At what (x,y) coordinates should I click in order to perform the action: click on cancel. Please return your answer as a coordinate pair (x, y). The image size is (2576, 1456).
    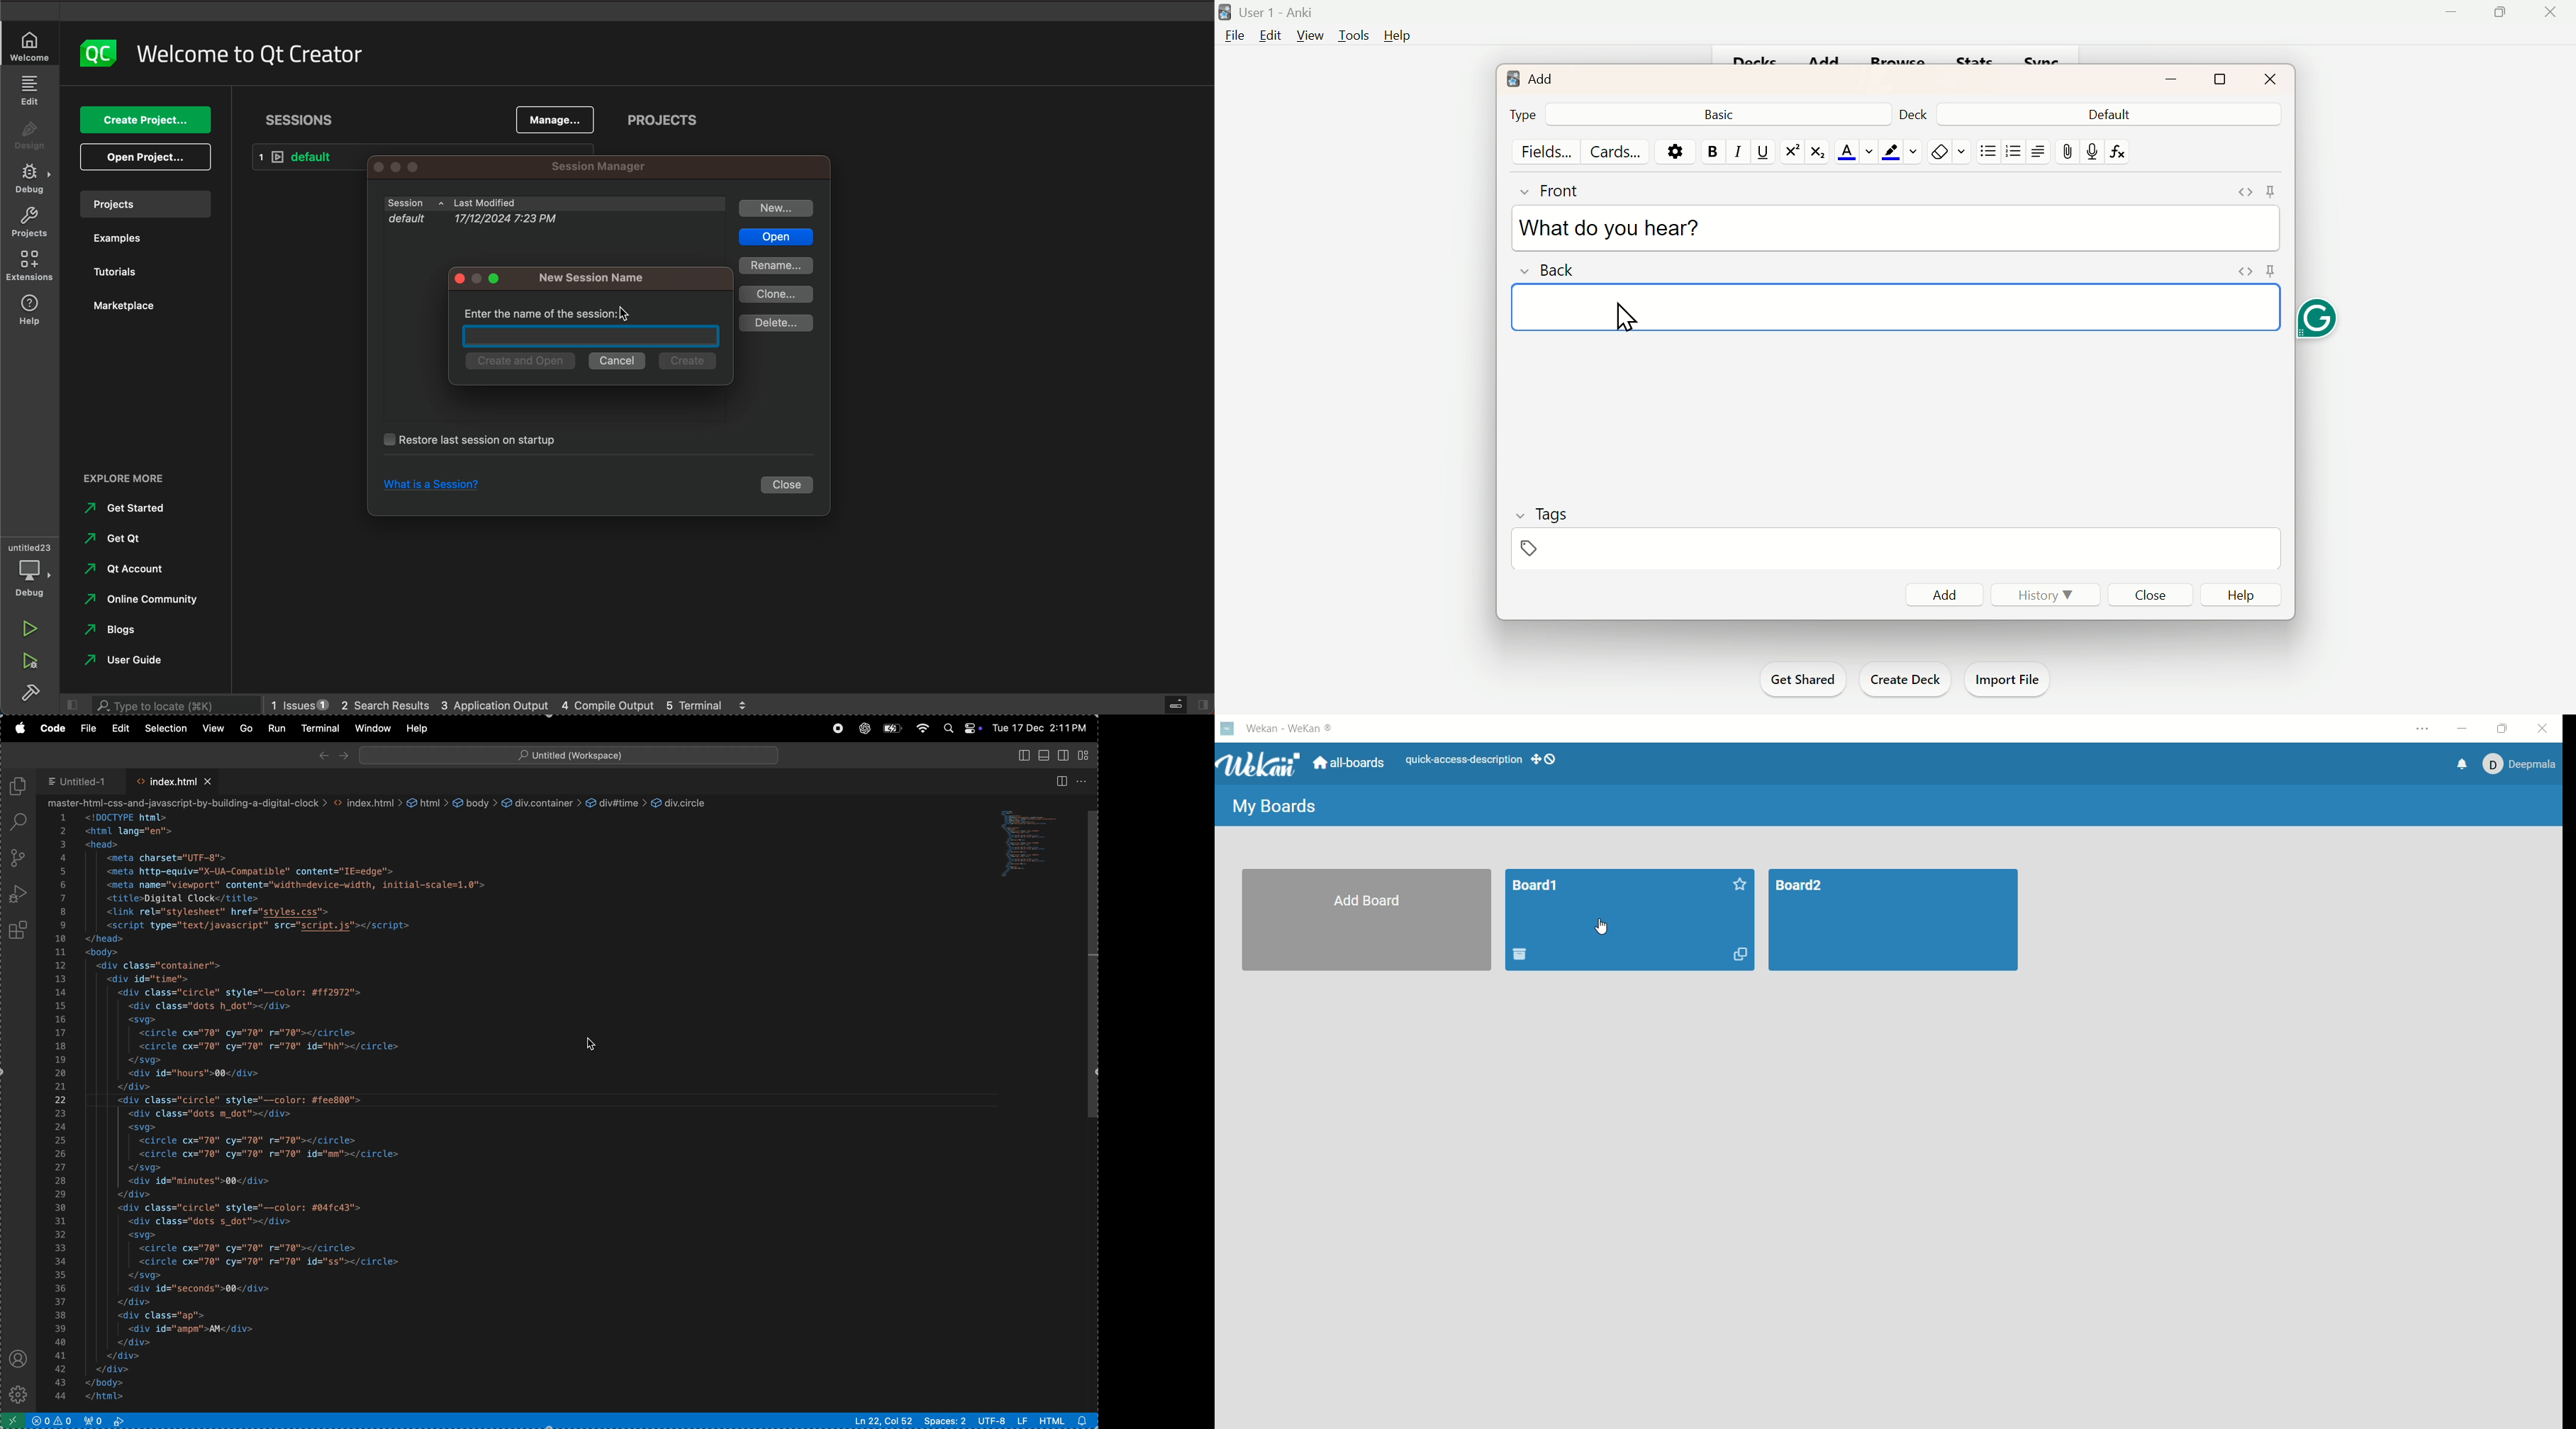
    Looking at the image, I should click on (618, 361).